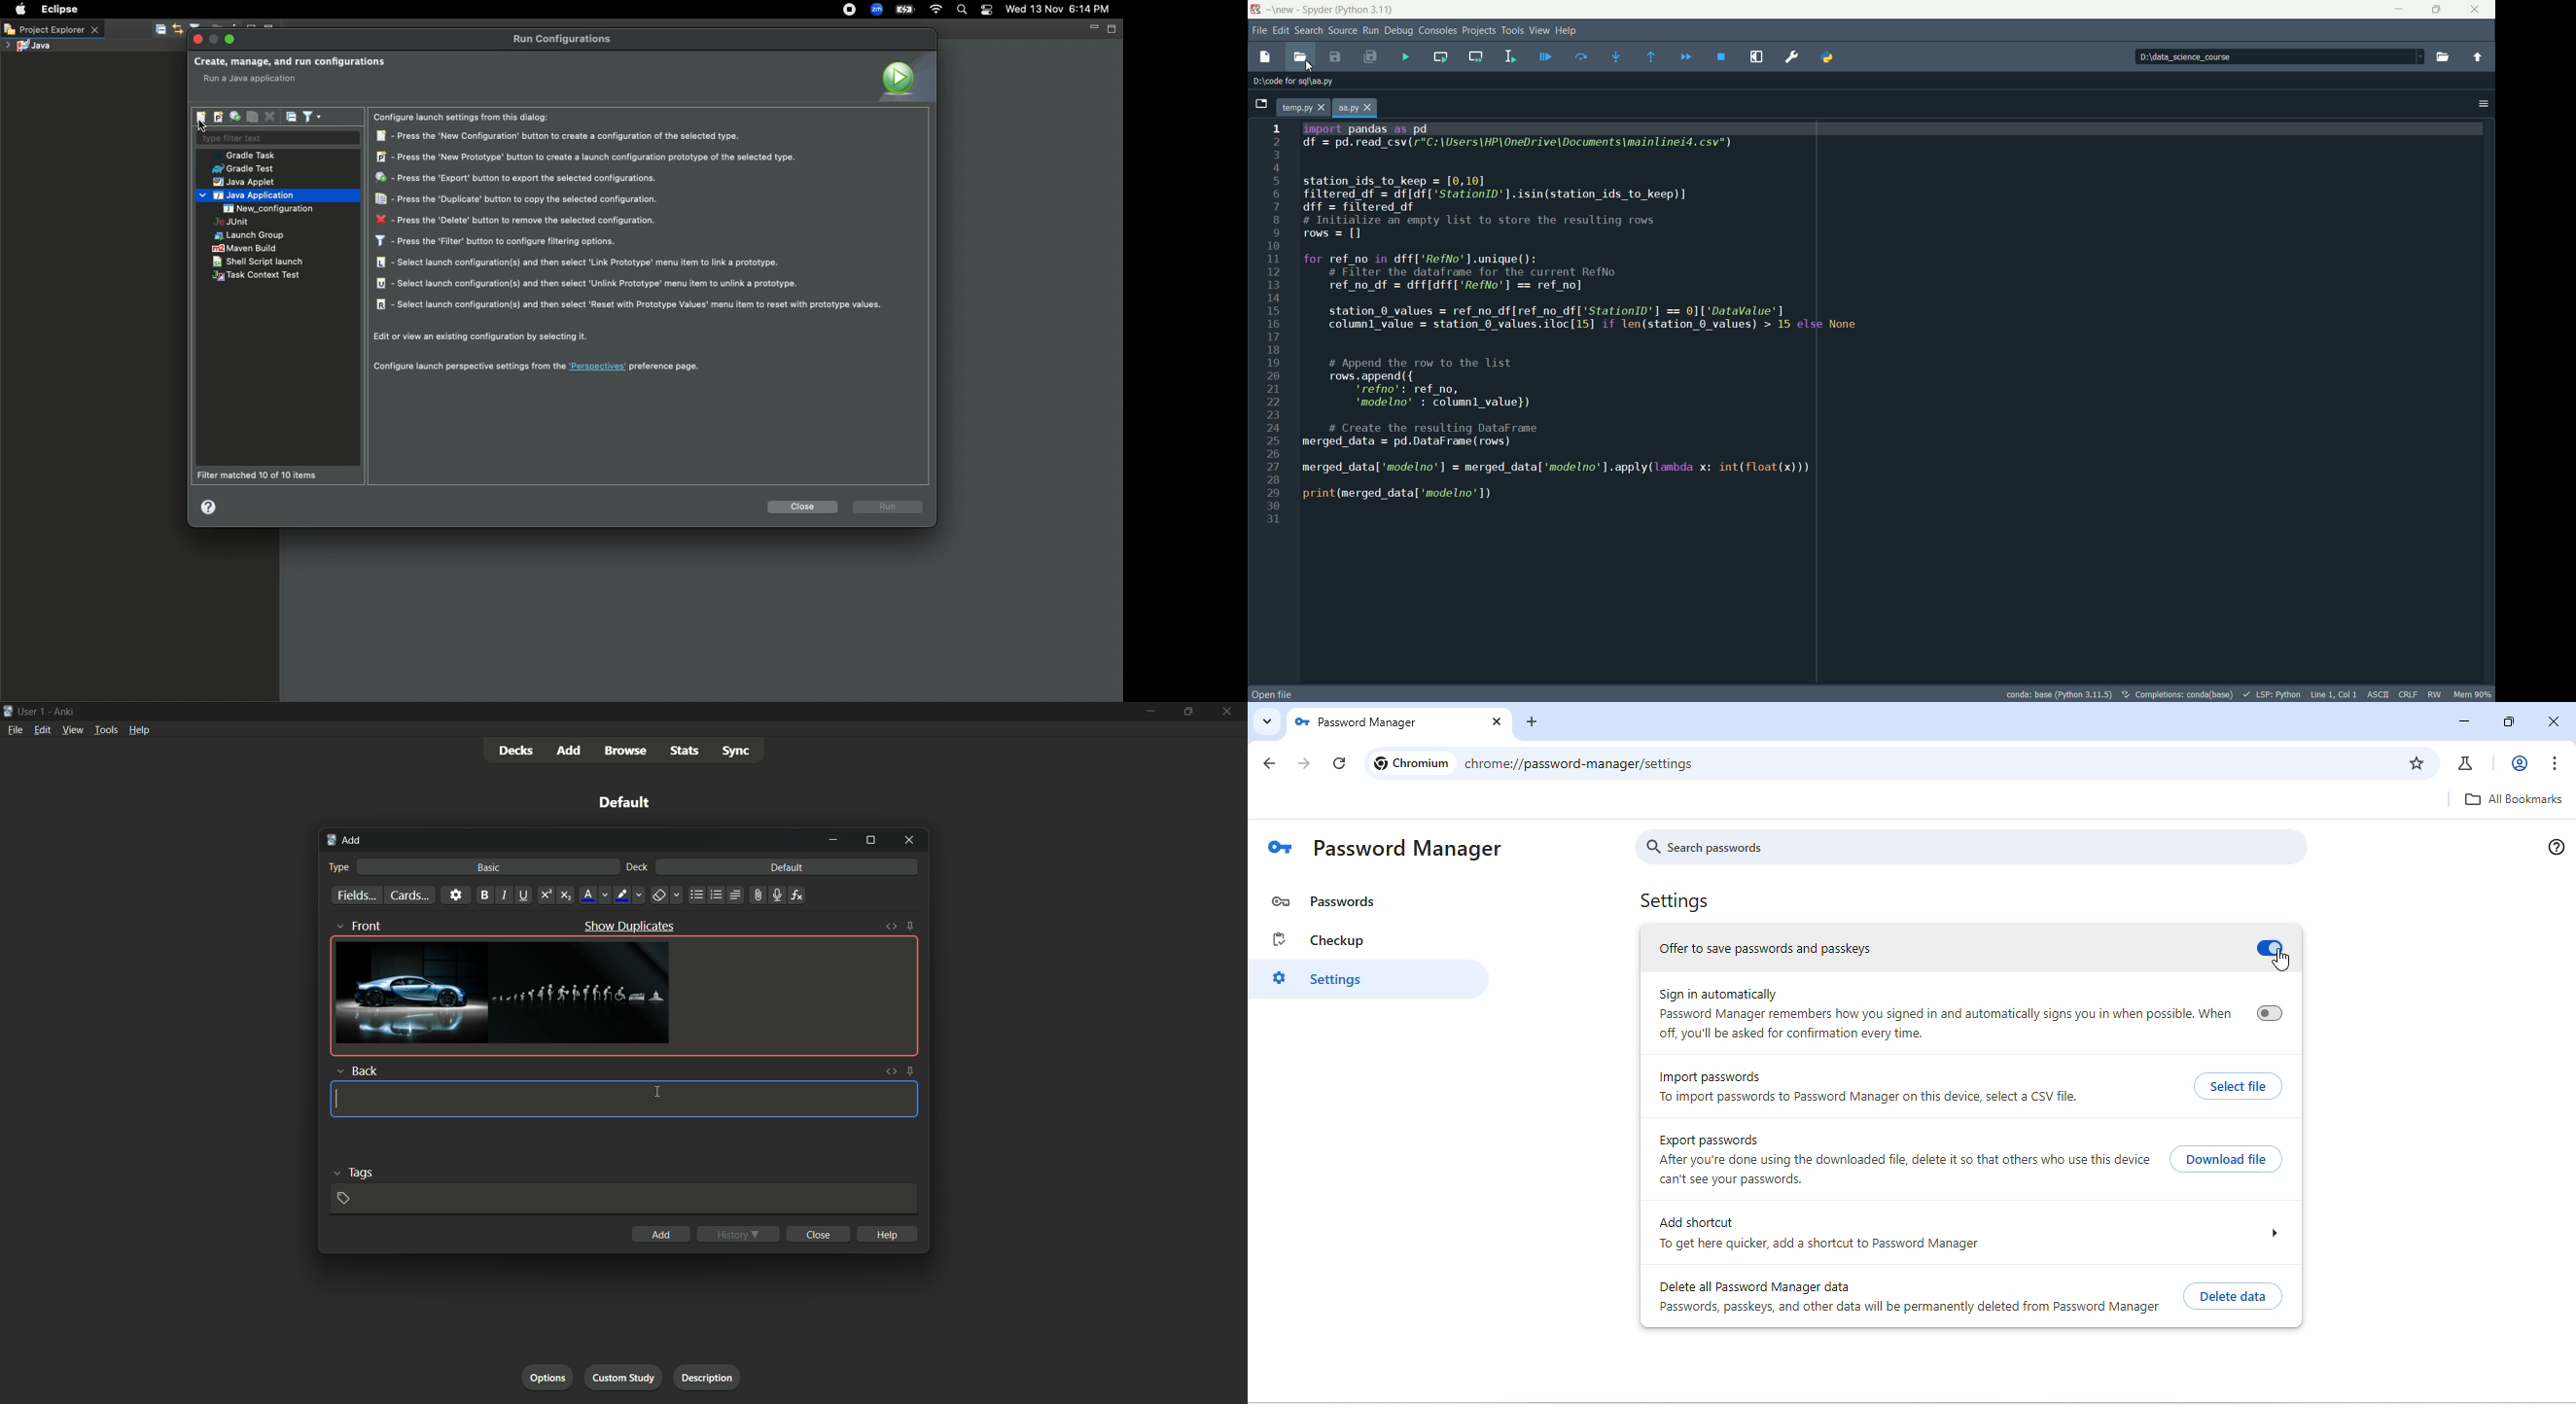 This screenshot has height=1428, width=2576. Describe the element at coordinates (356, 896) in the screenshot. I see `fields` at that location.